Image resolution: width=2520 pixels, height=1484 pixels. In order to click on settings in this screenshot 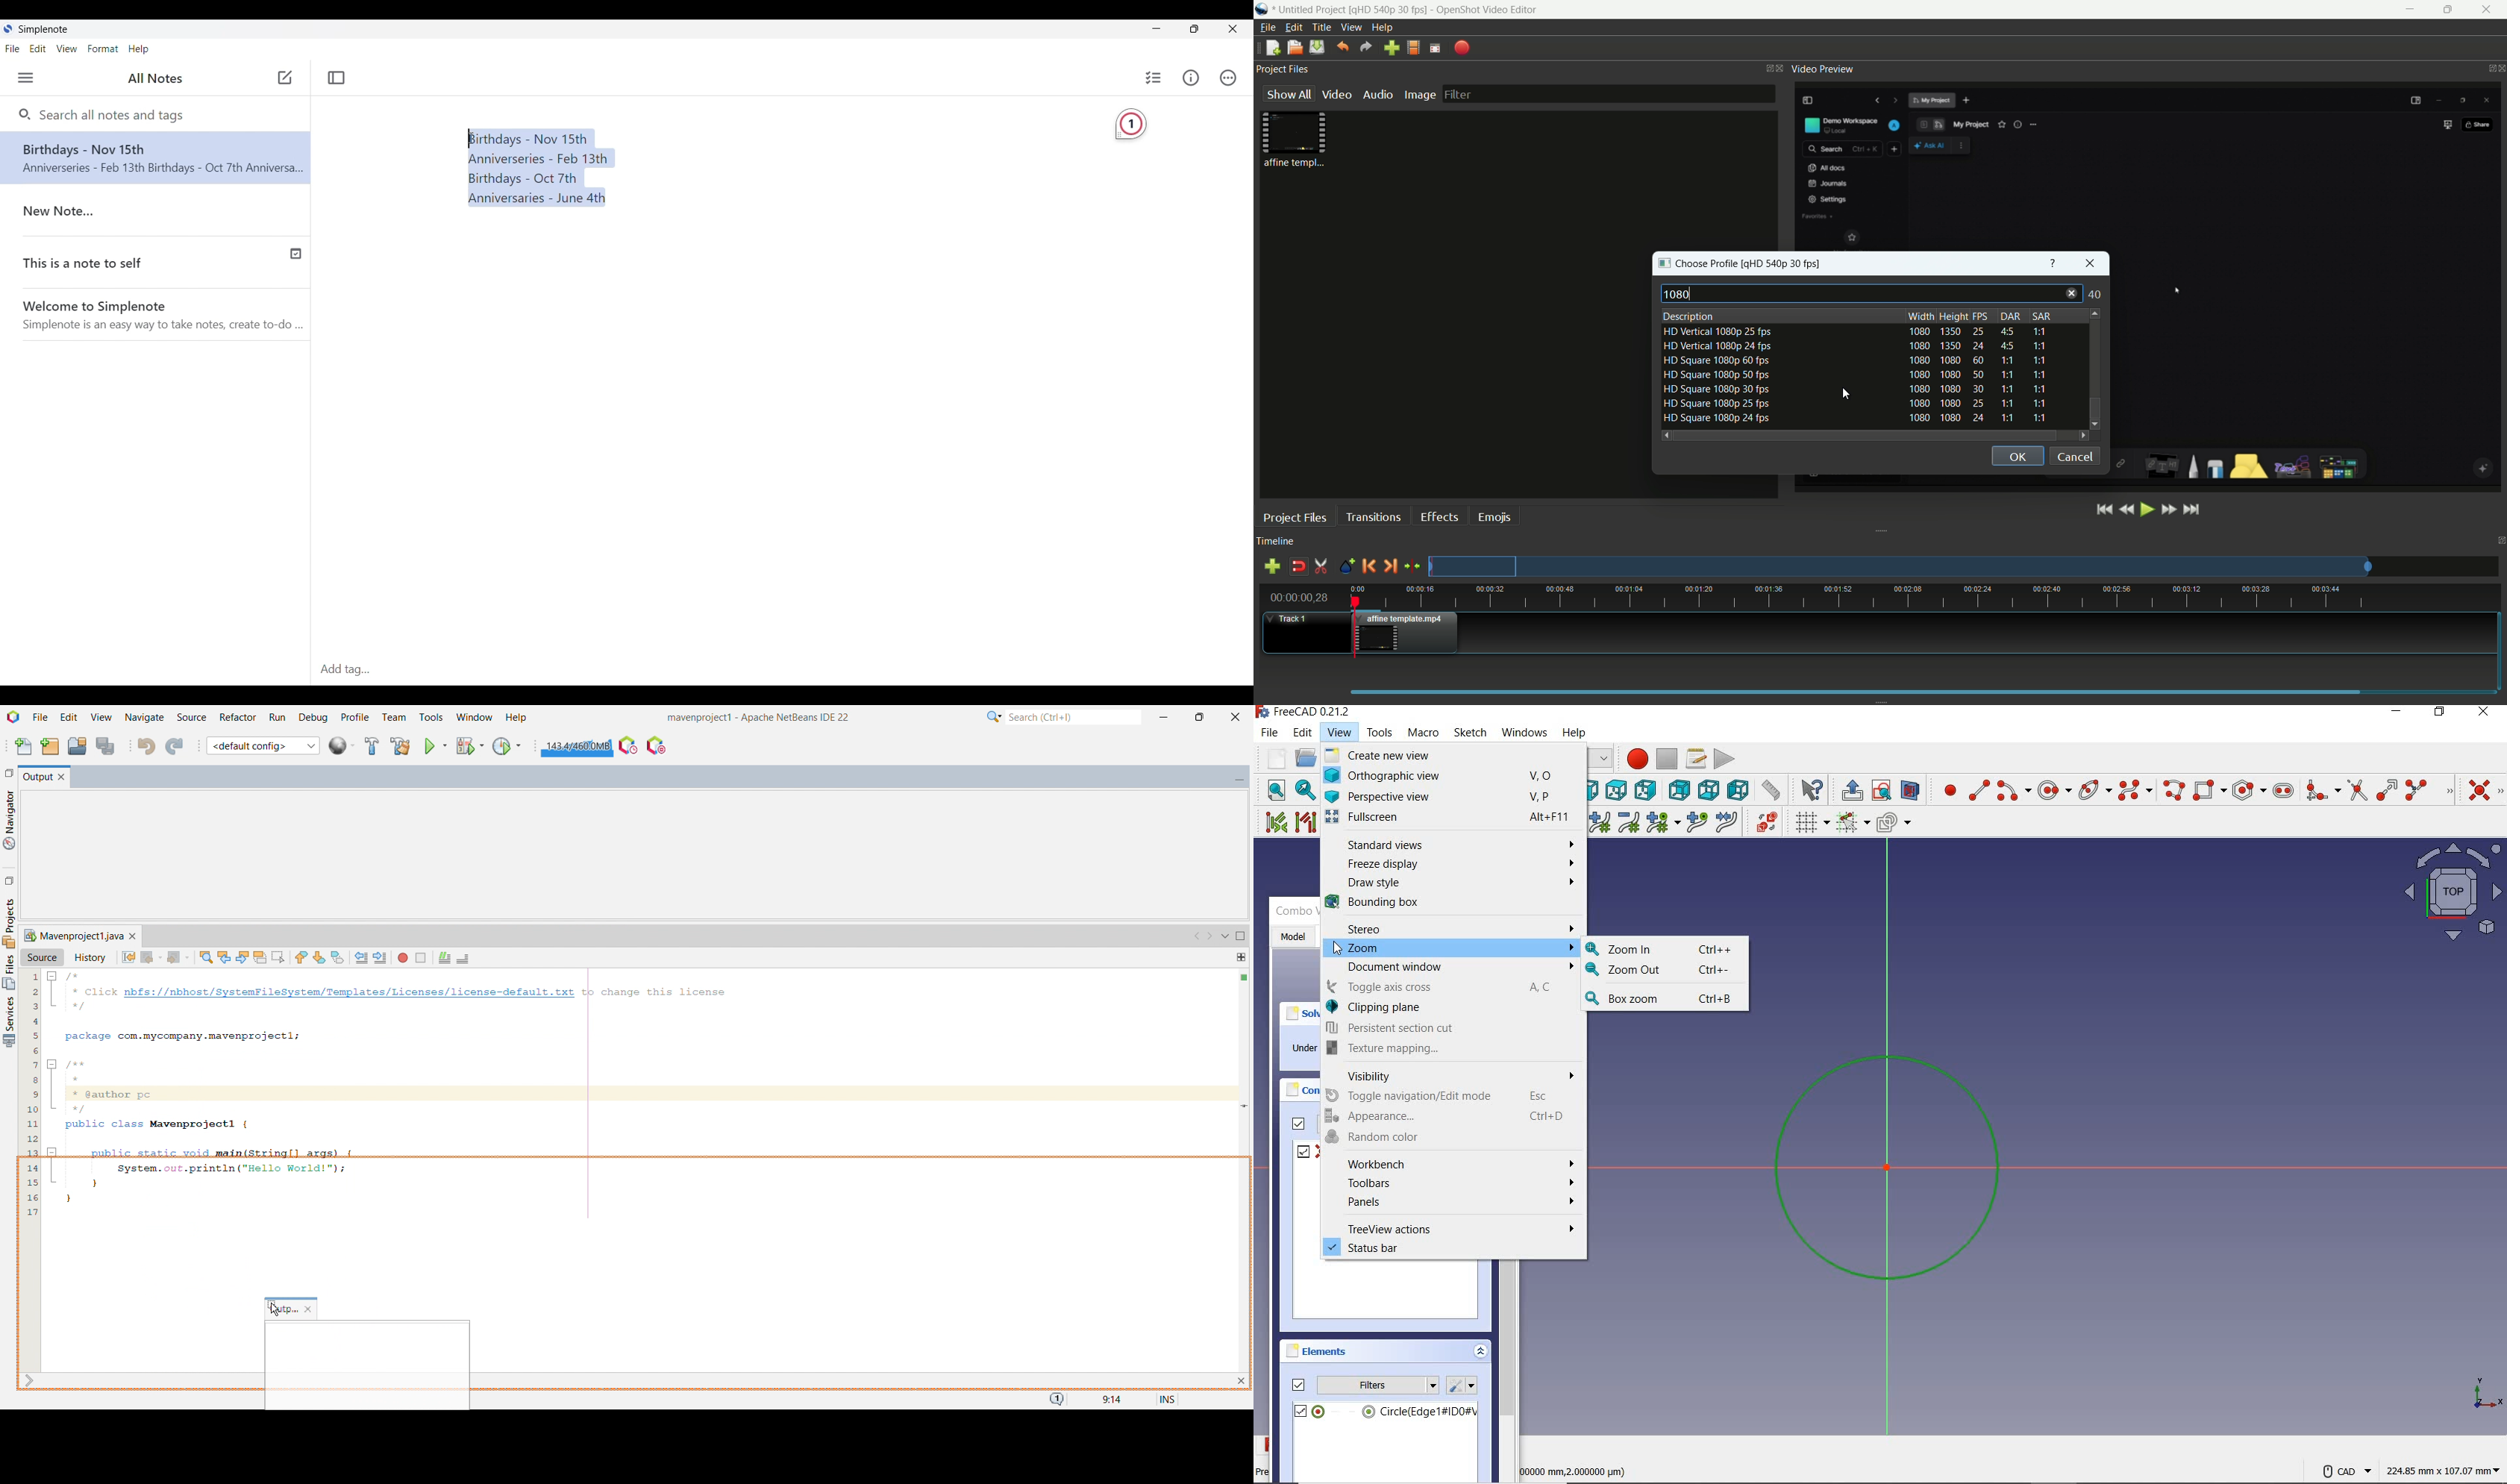, I will do `click(1464, 1387)`.